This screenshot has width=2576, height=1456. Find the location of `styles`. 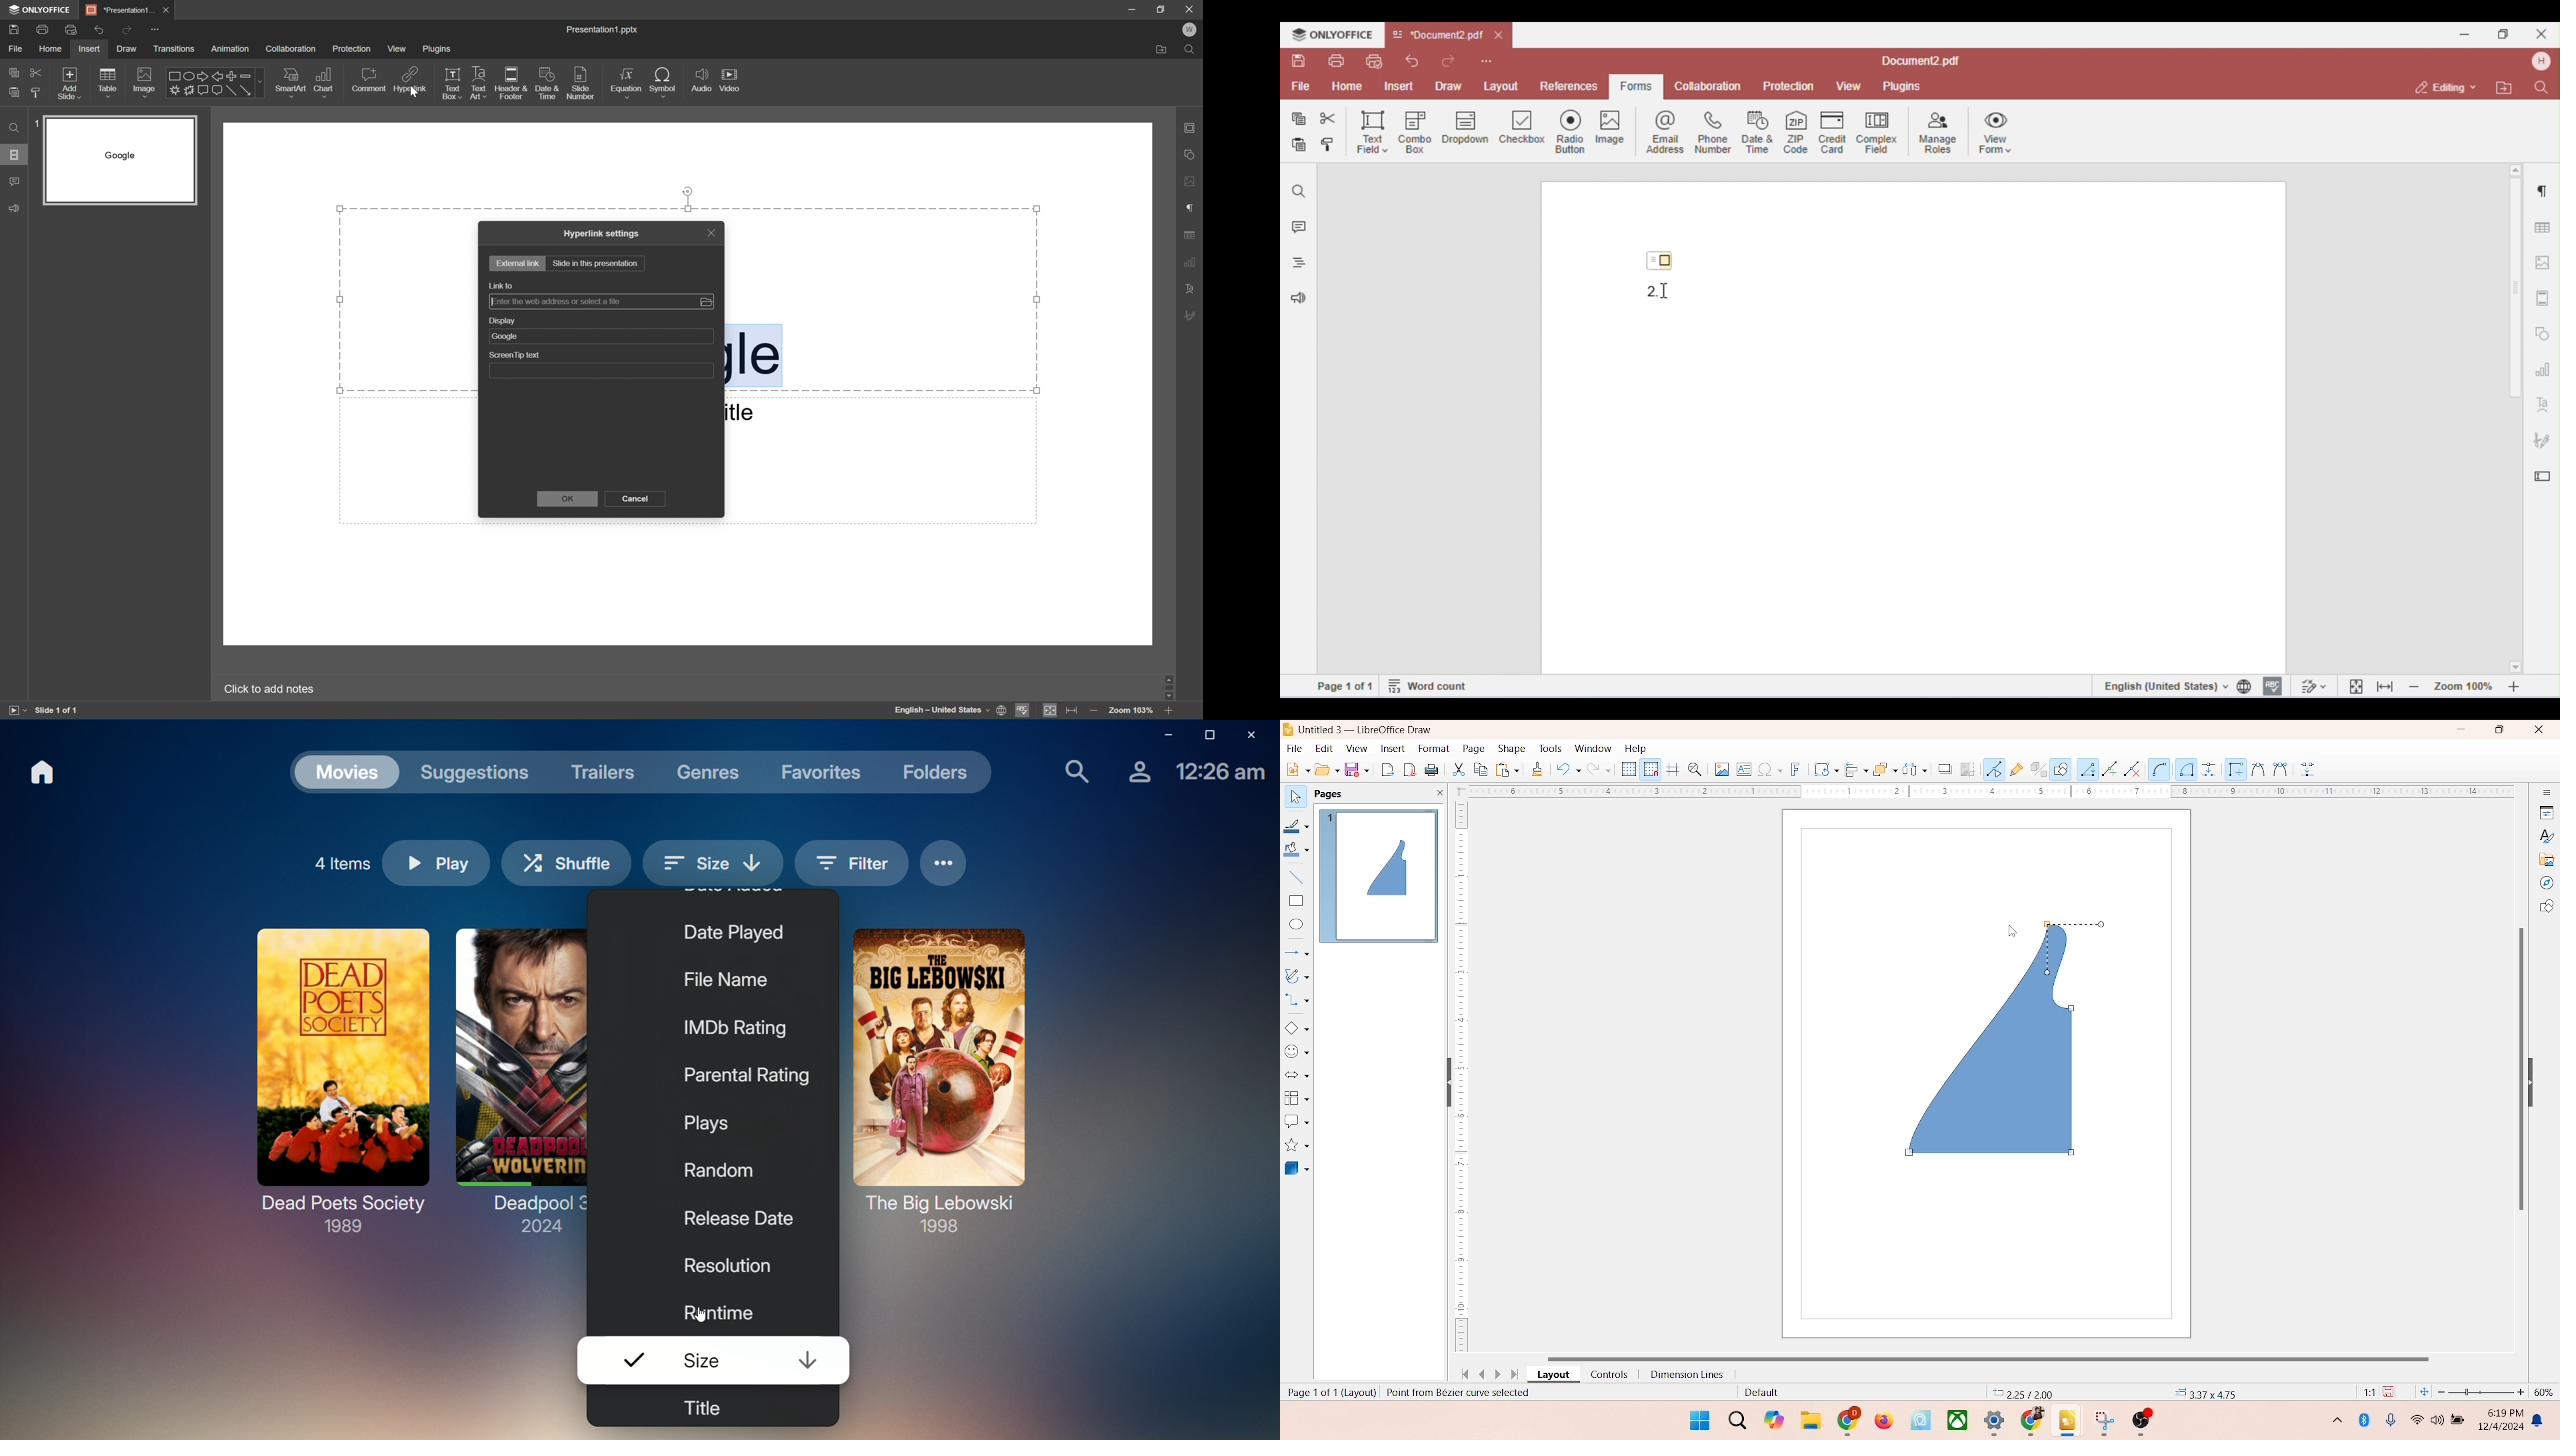

styles is located at coordinates (2545, 835).